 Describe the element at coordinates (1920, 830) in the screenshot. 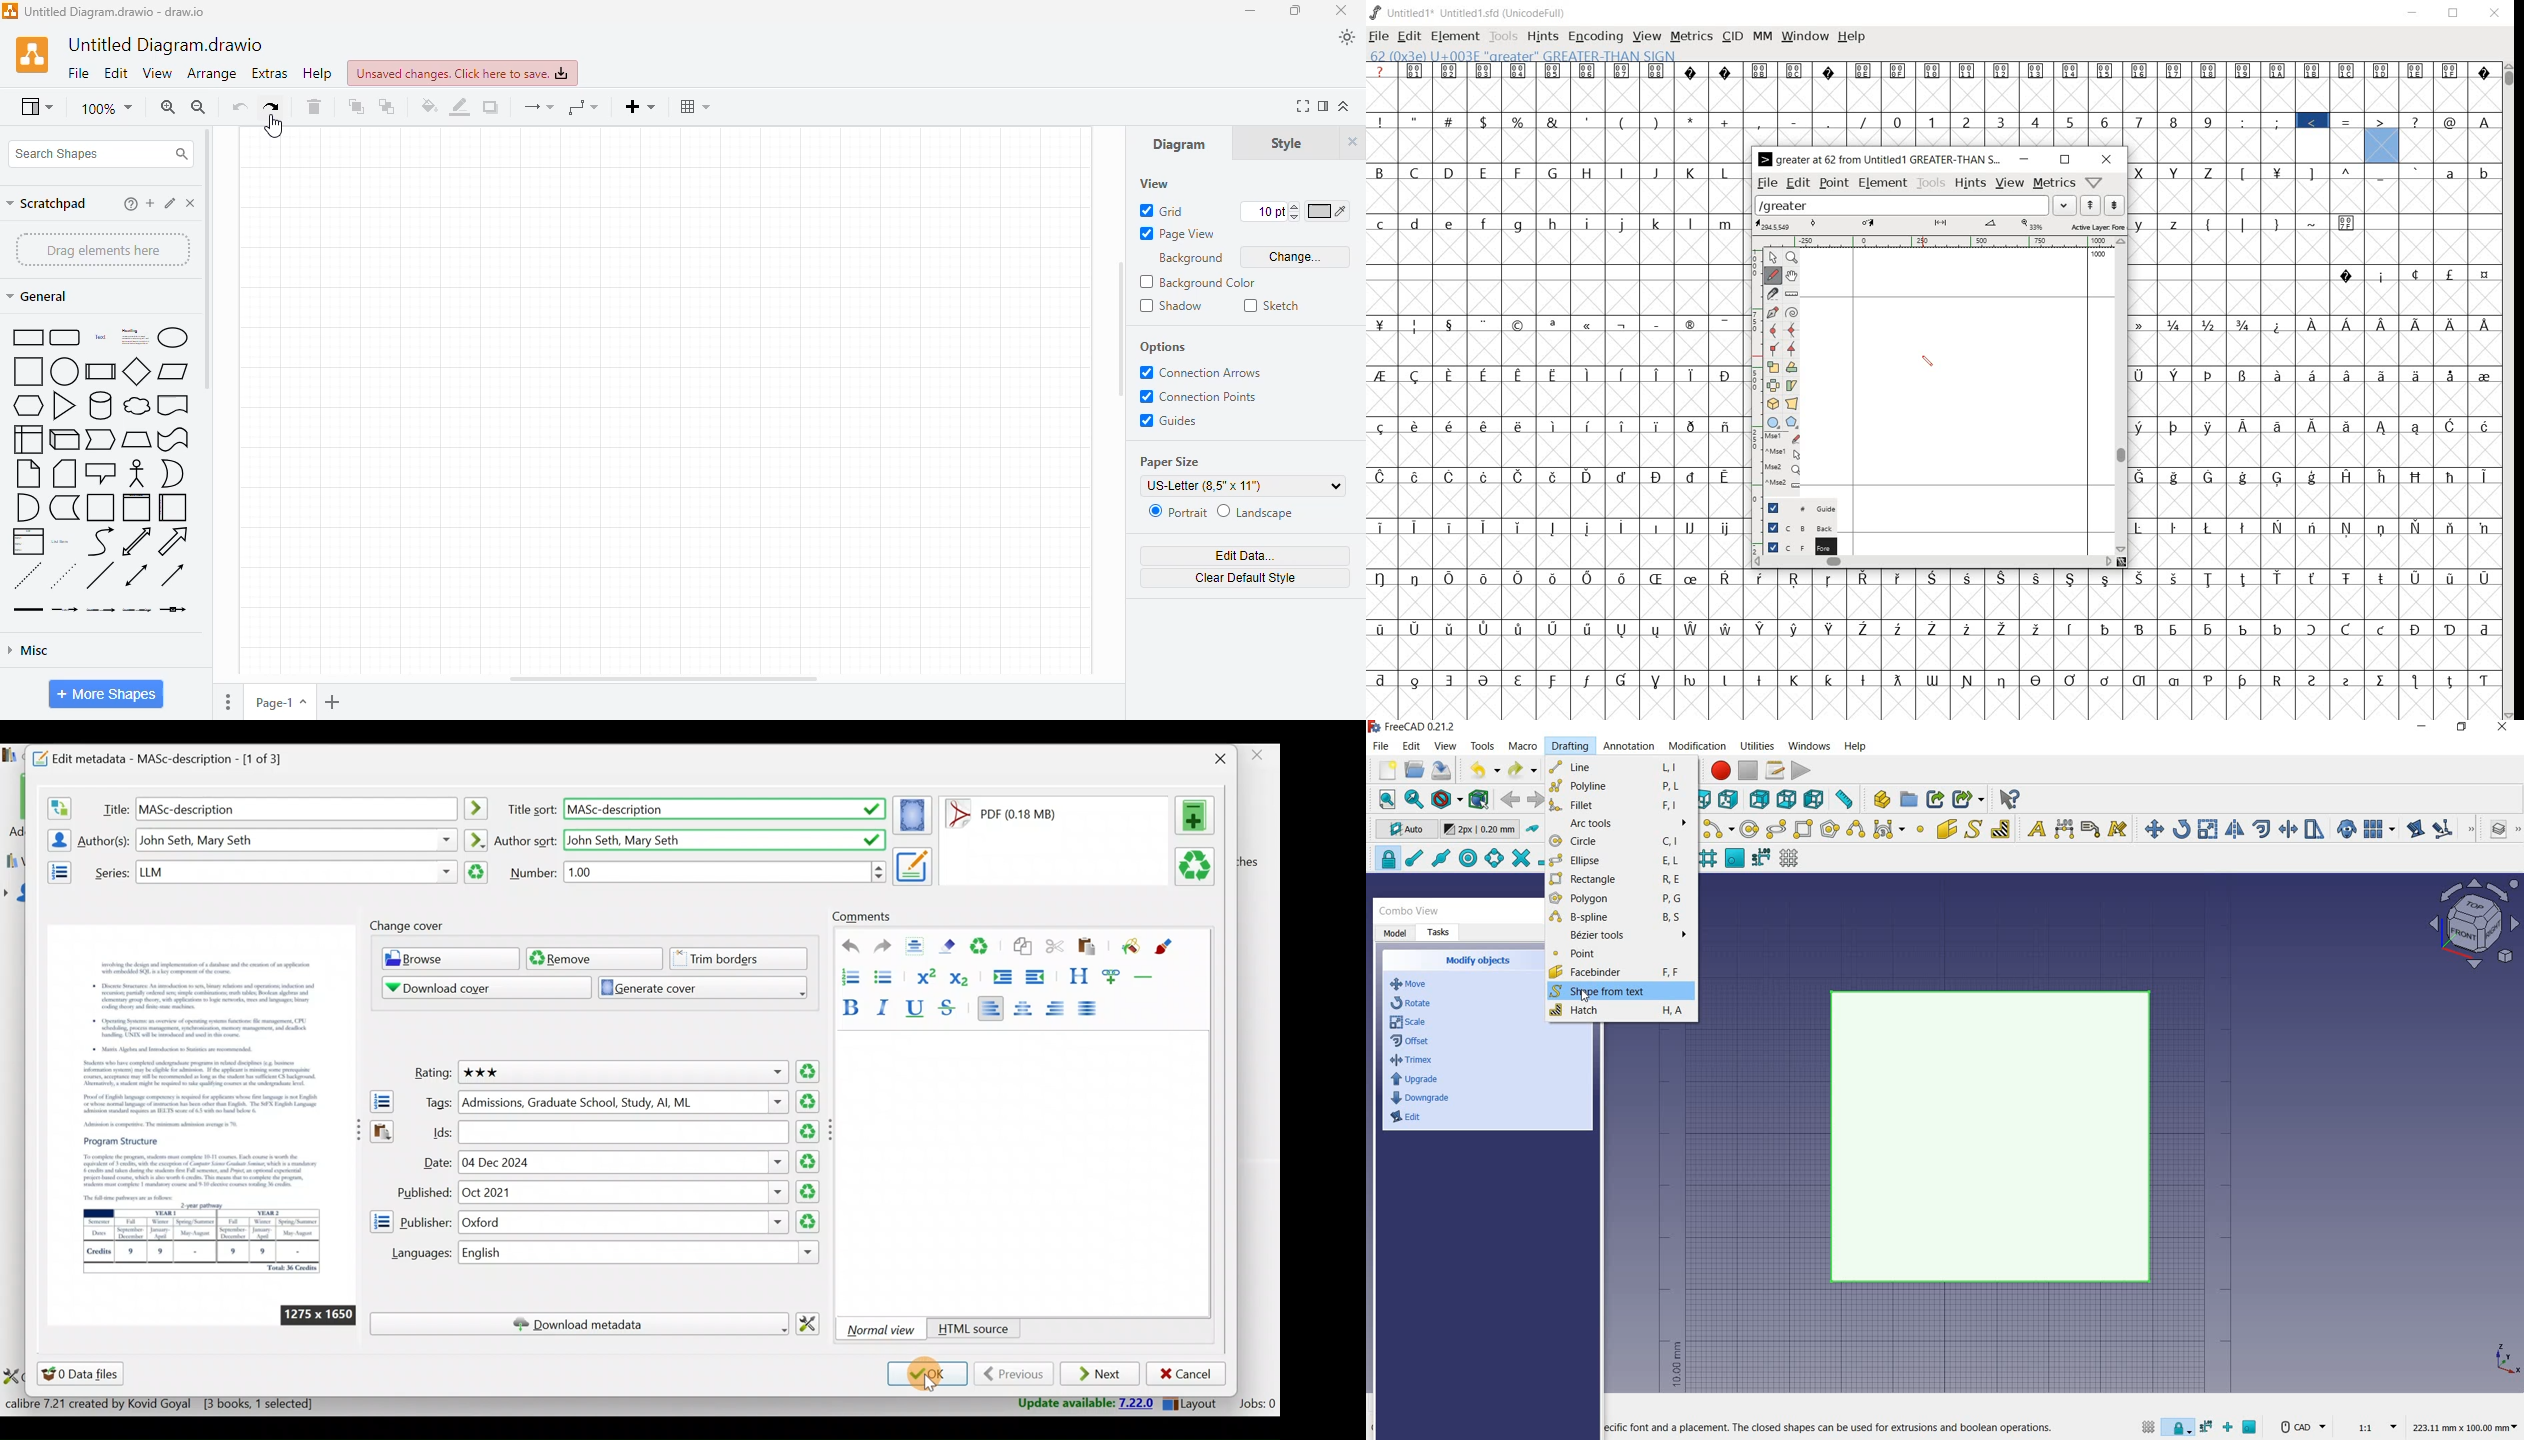

I see `point` at that location.